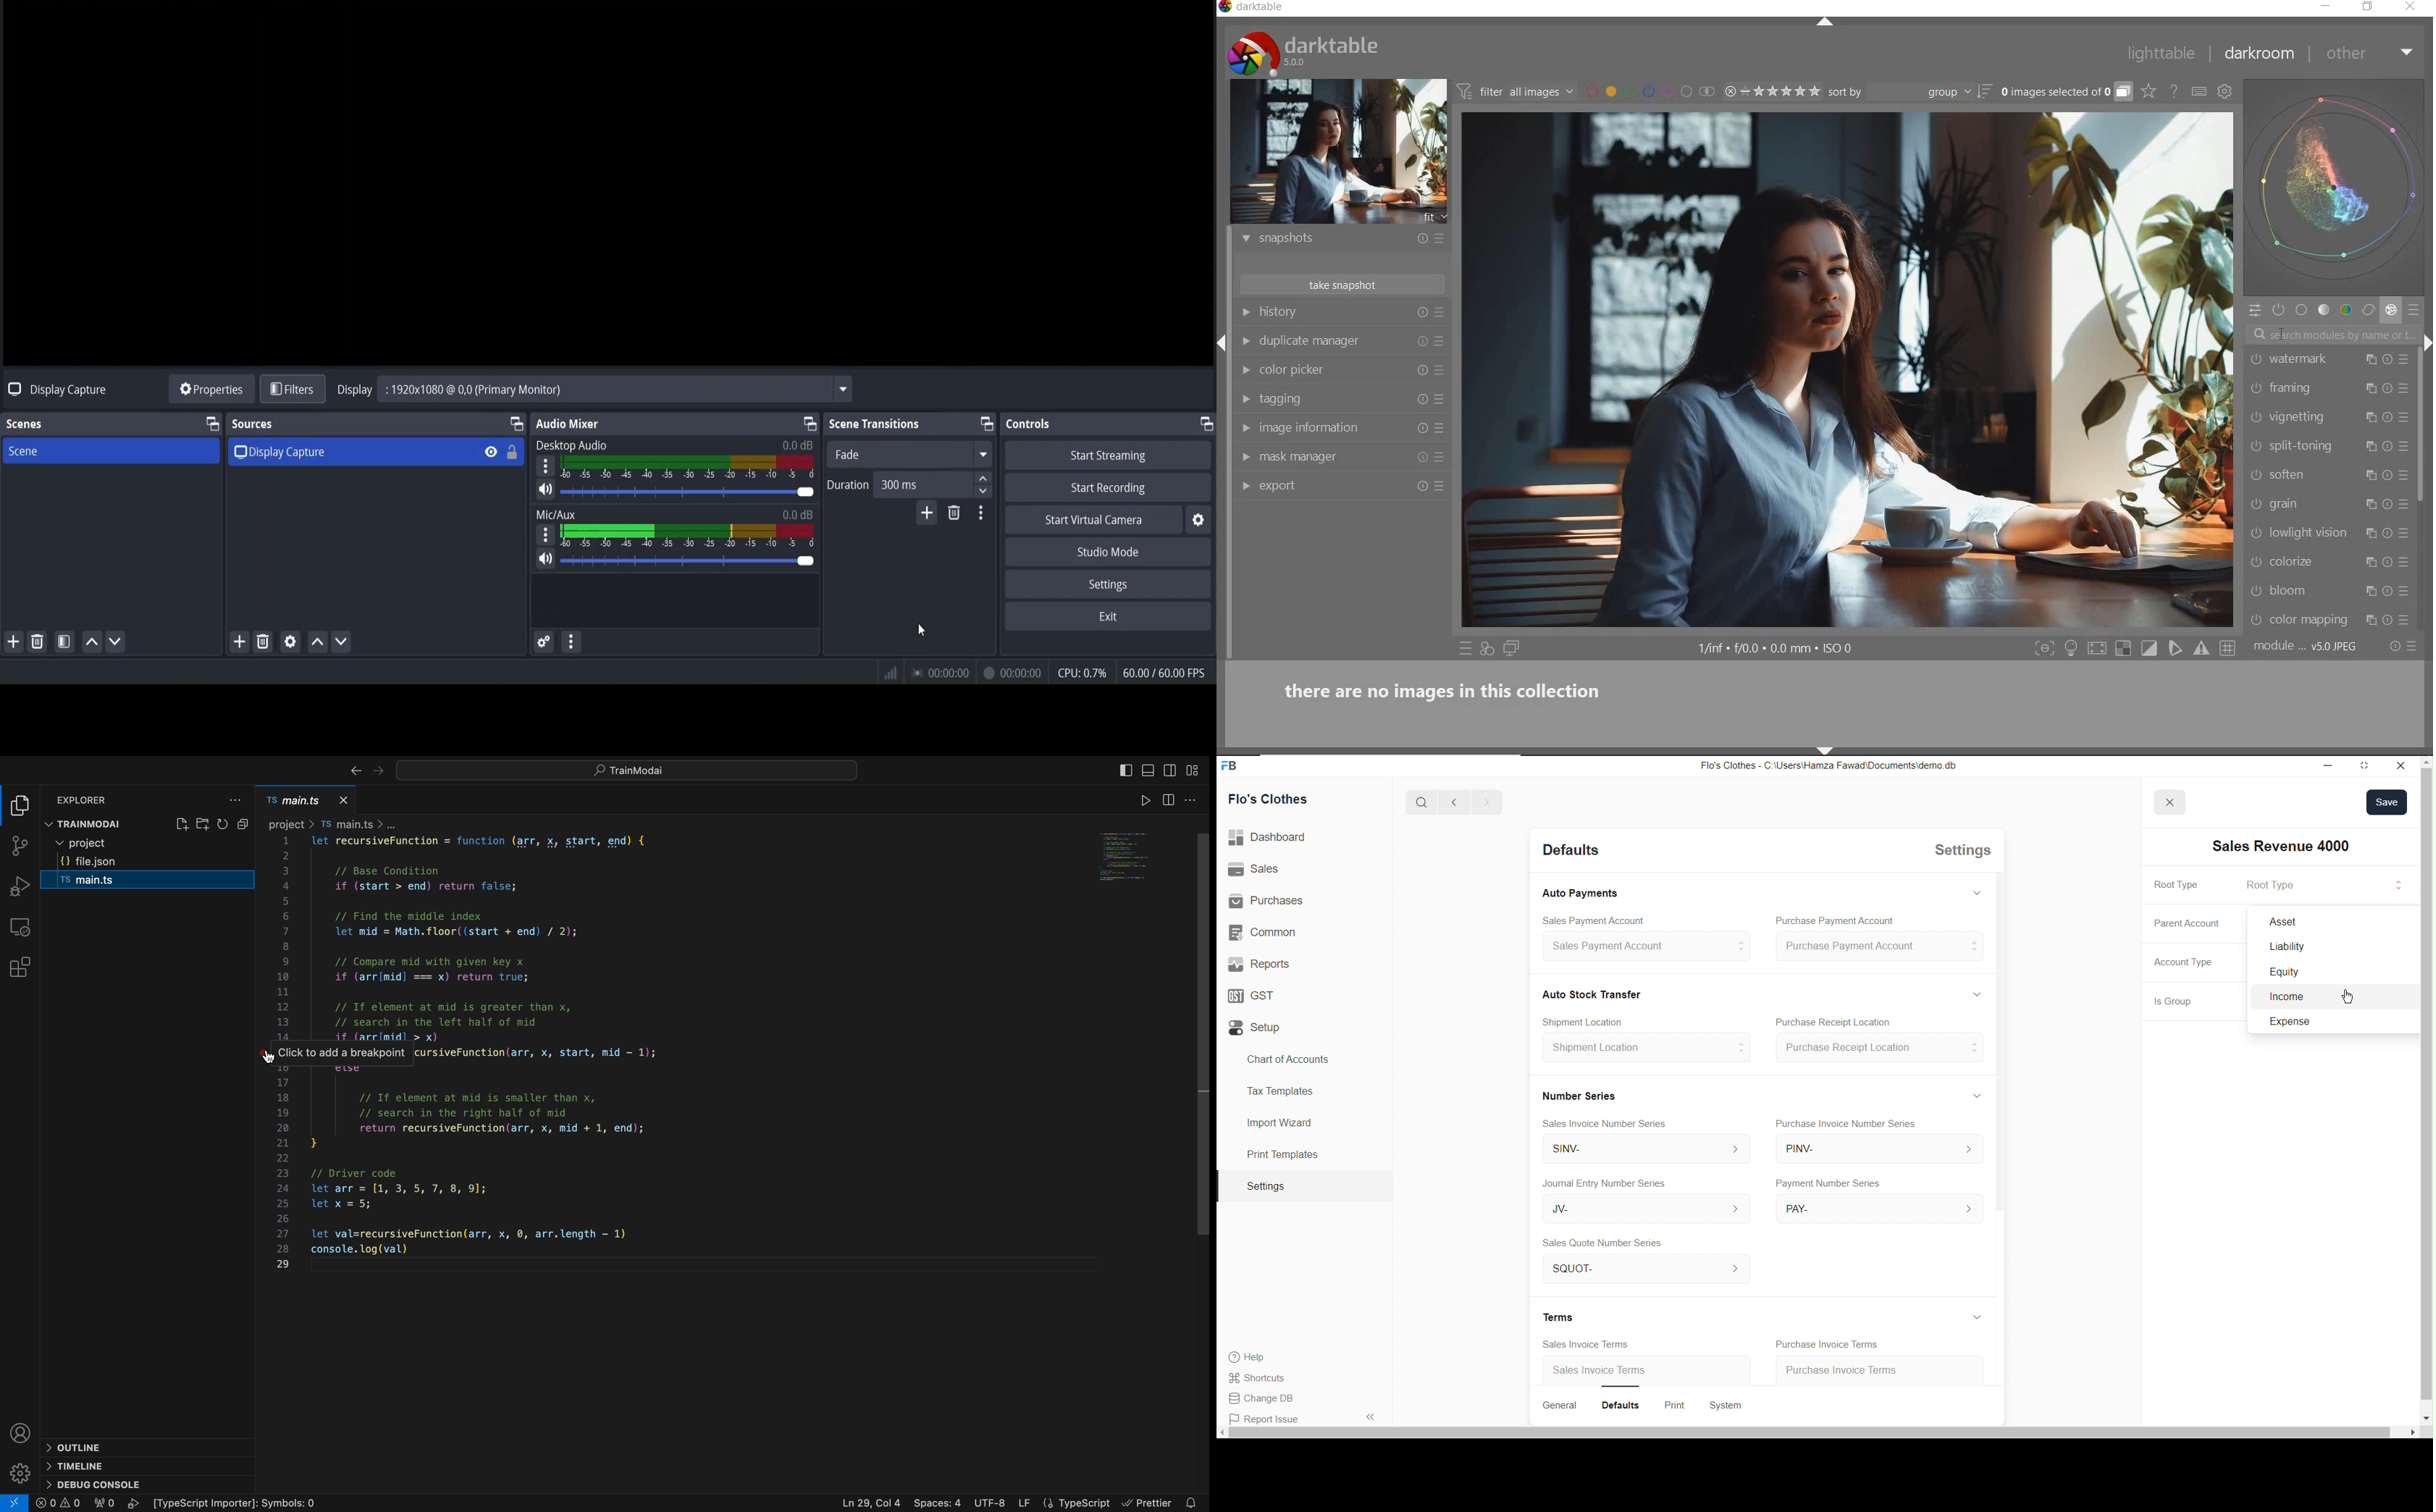 The height and width of the screenshot is (1512, 2436). What do you see at coordinates (1648, 1270) in the screenshot?
I see `SQuOT- >` at bounding box center [1648, 1270].